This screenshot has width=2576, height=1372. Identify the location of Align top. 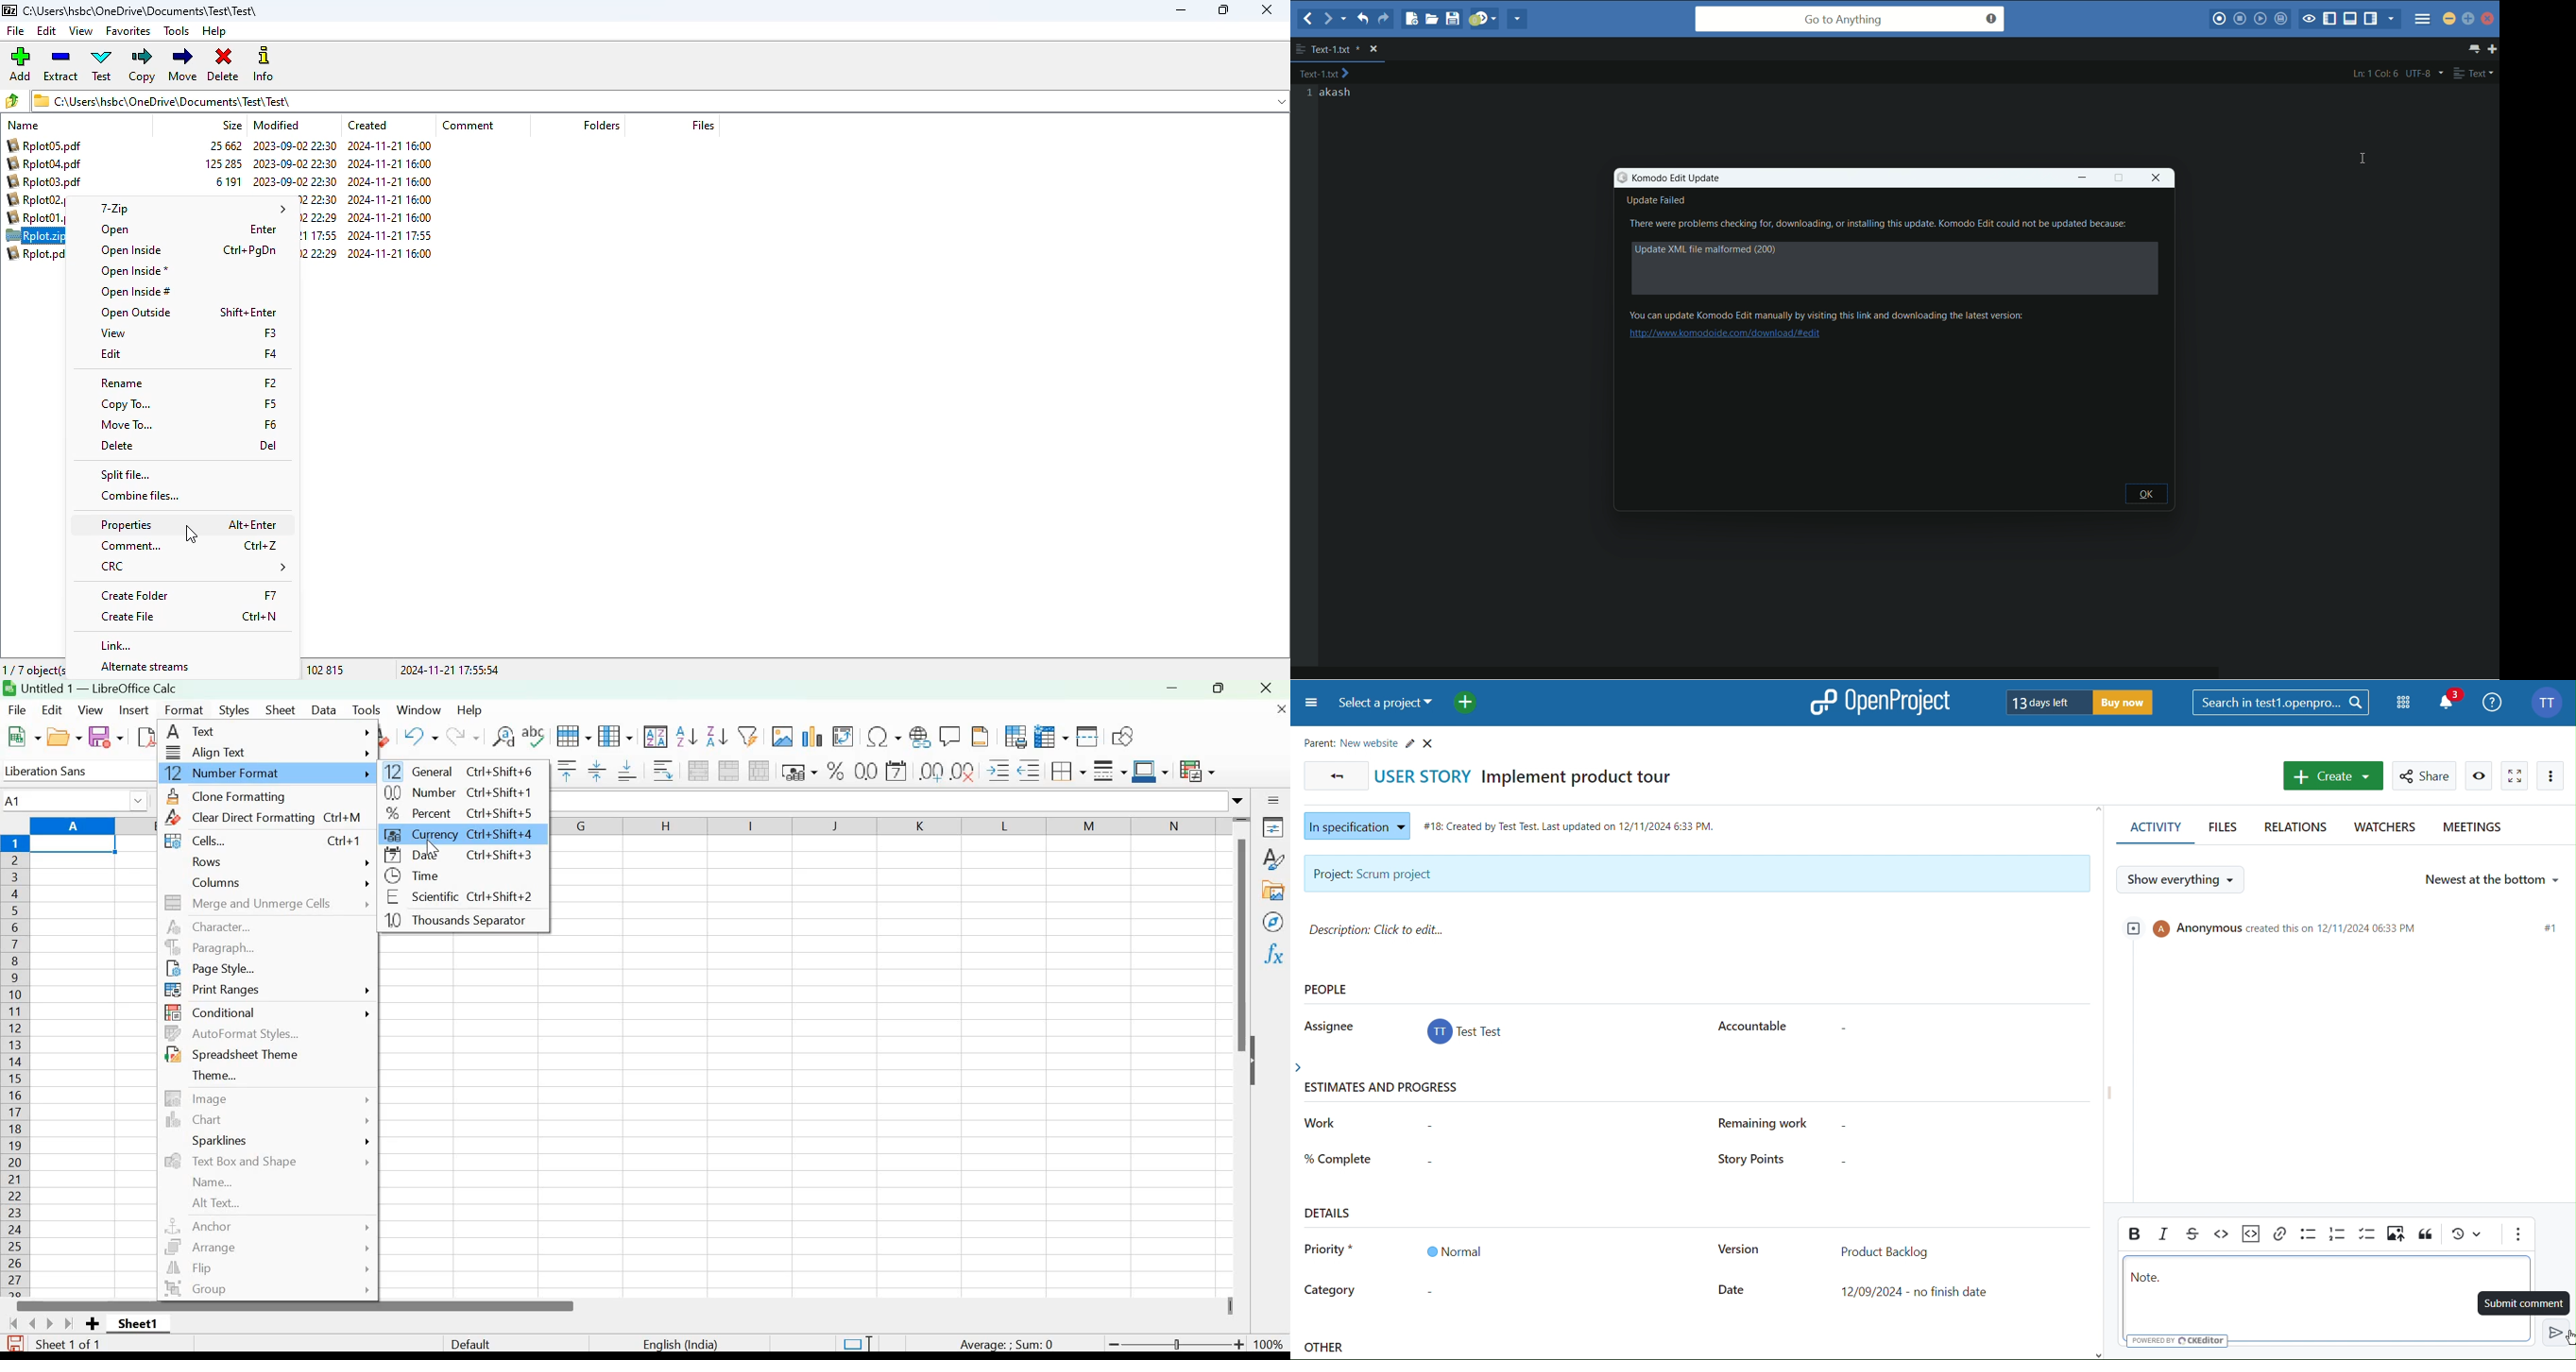
(565, 771).